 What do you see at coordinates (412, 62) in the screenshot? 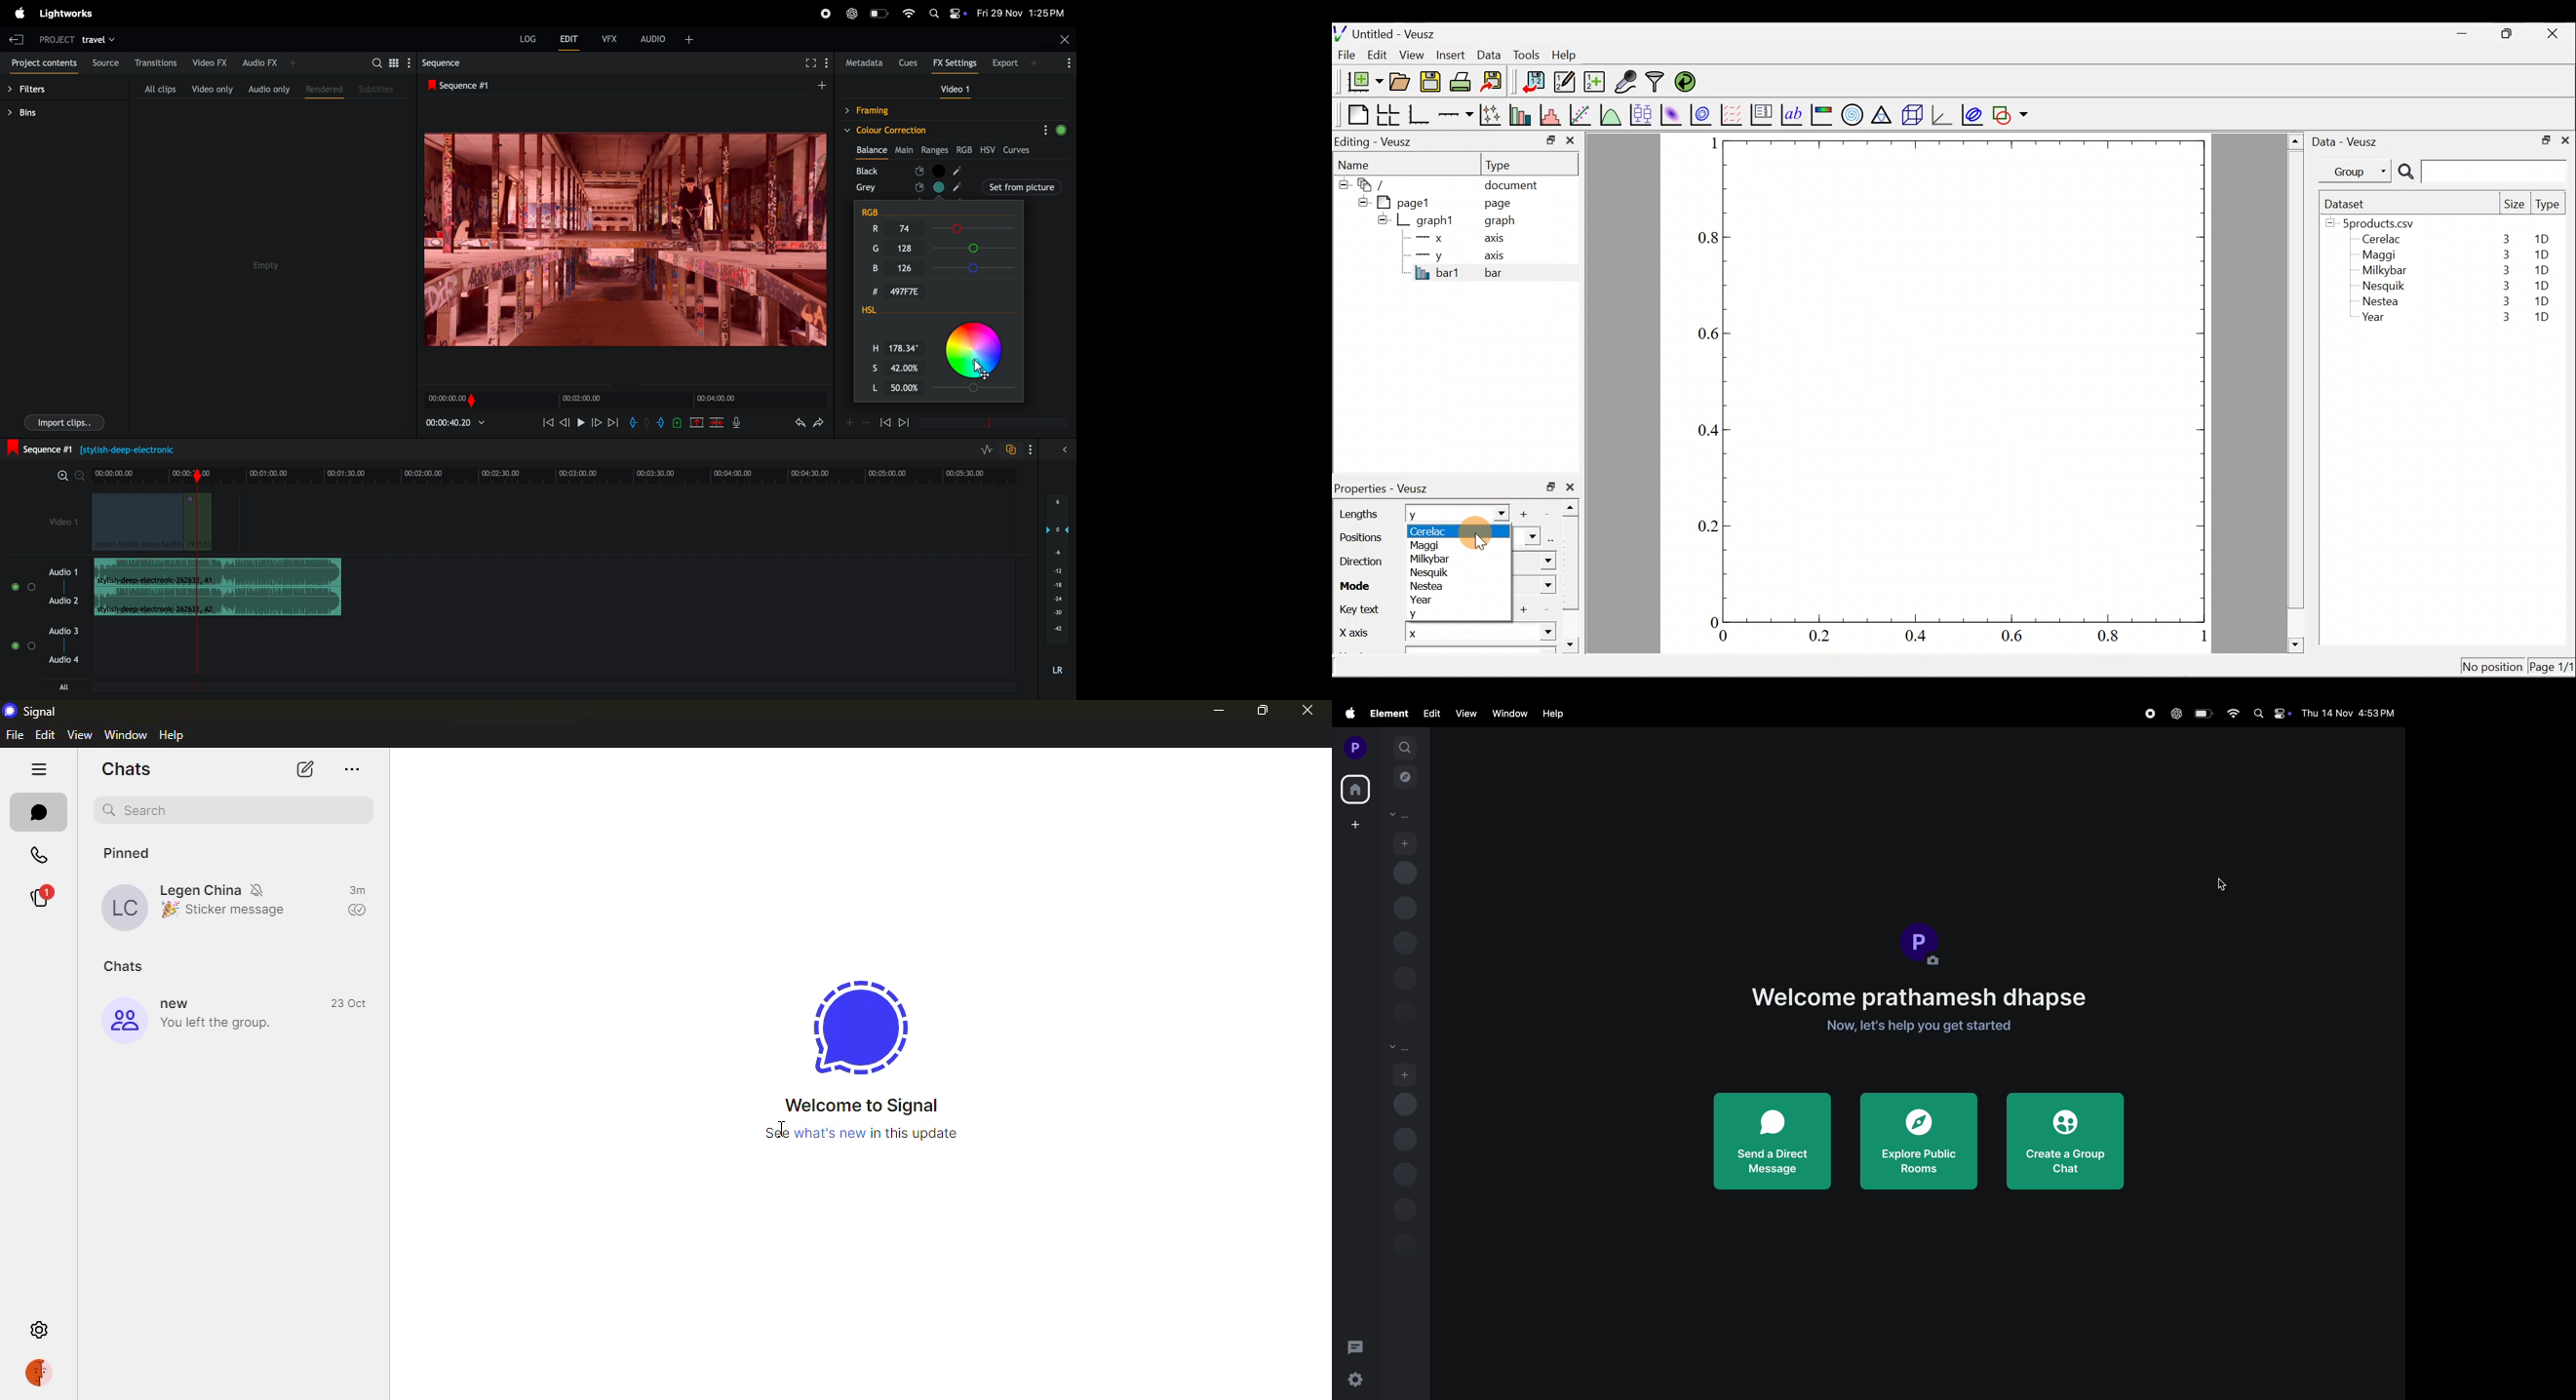
I see `show settings menu` at bounding box center [412, 62].